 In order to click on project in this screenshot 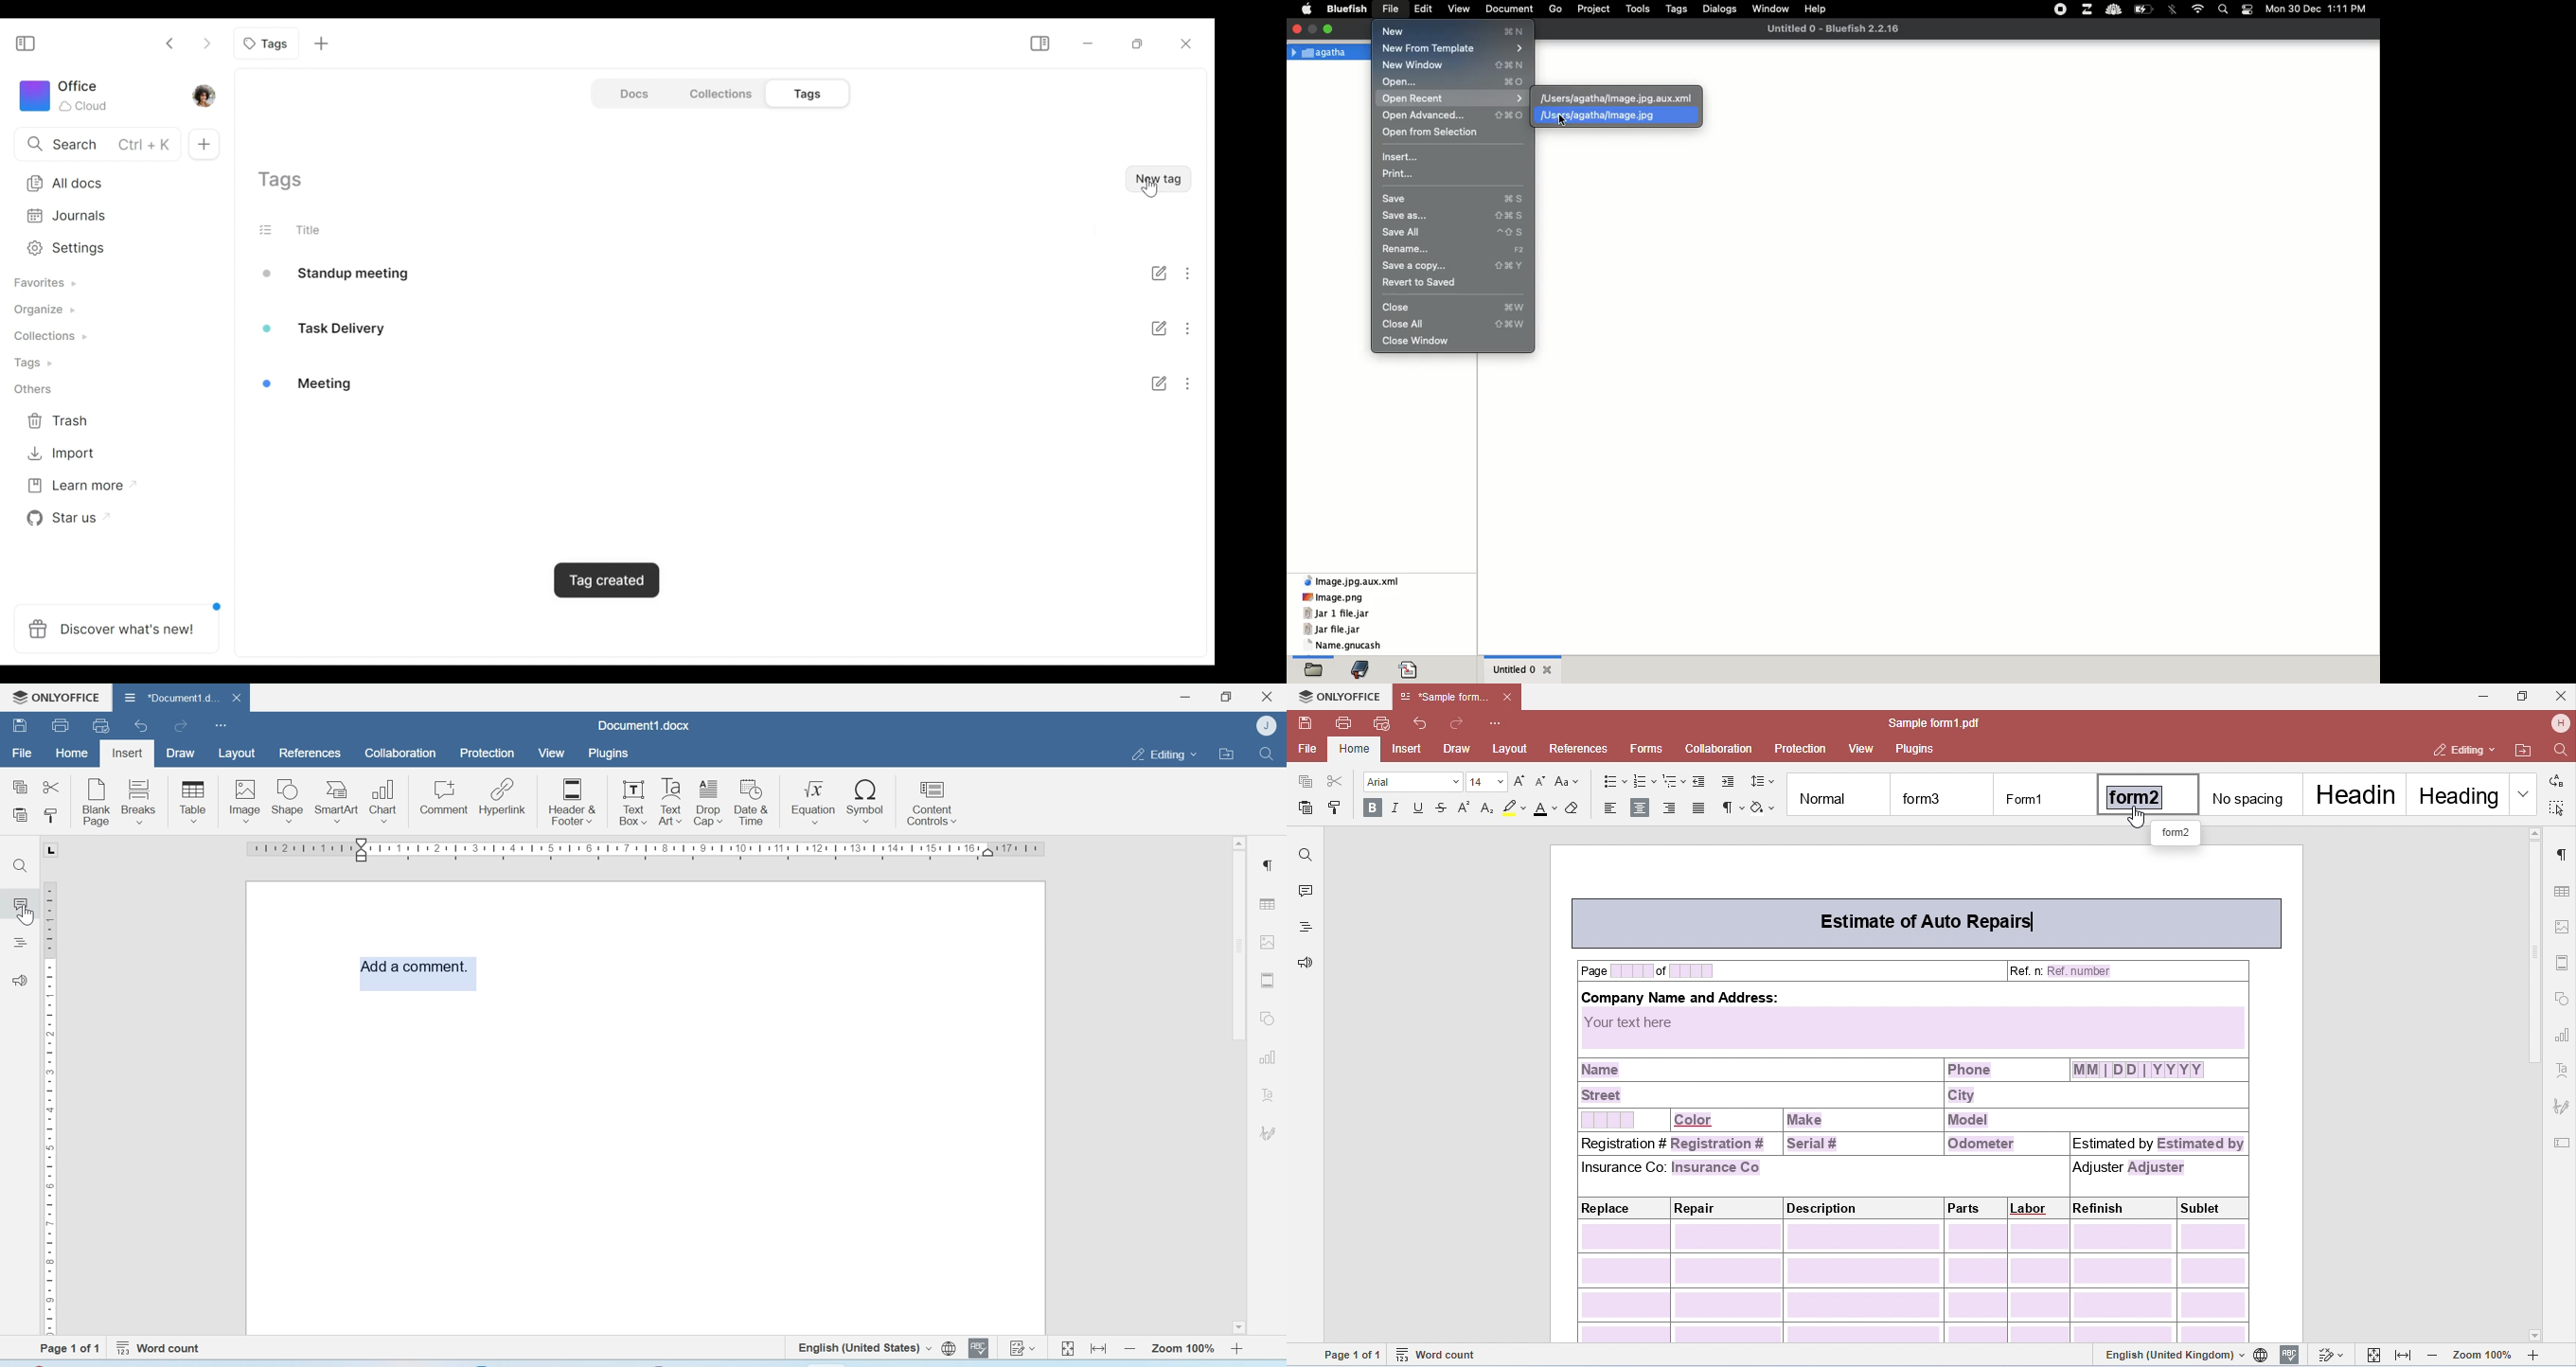, I will do `click(1593, 9)`.